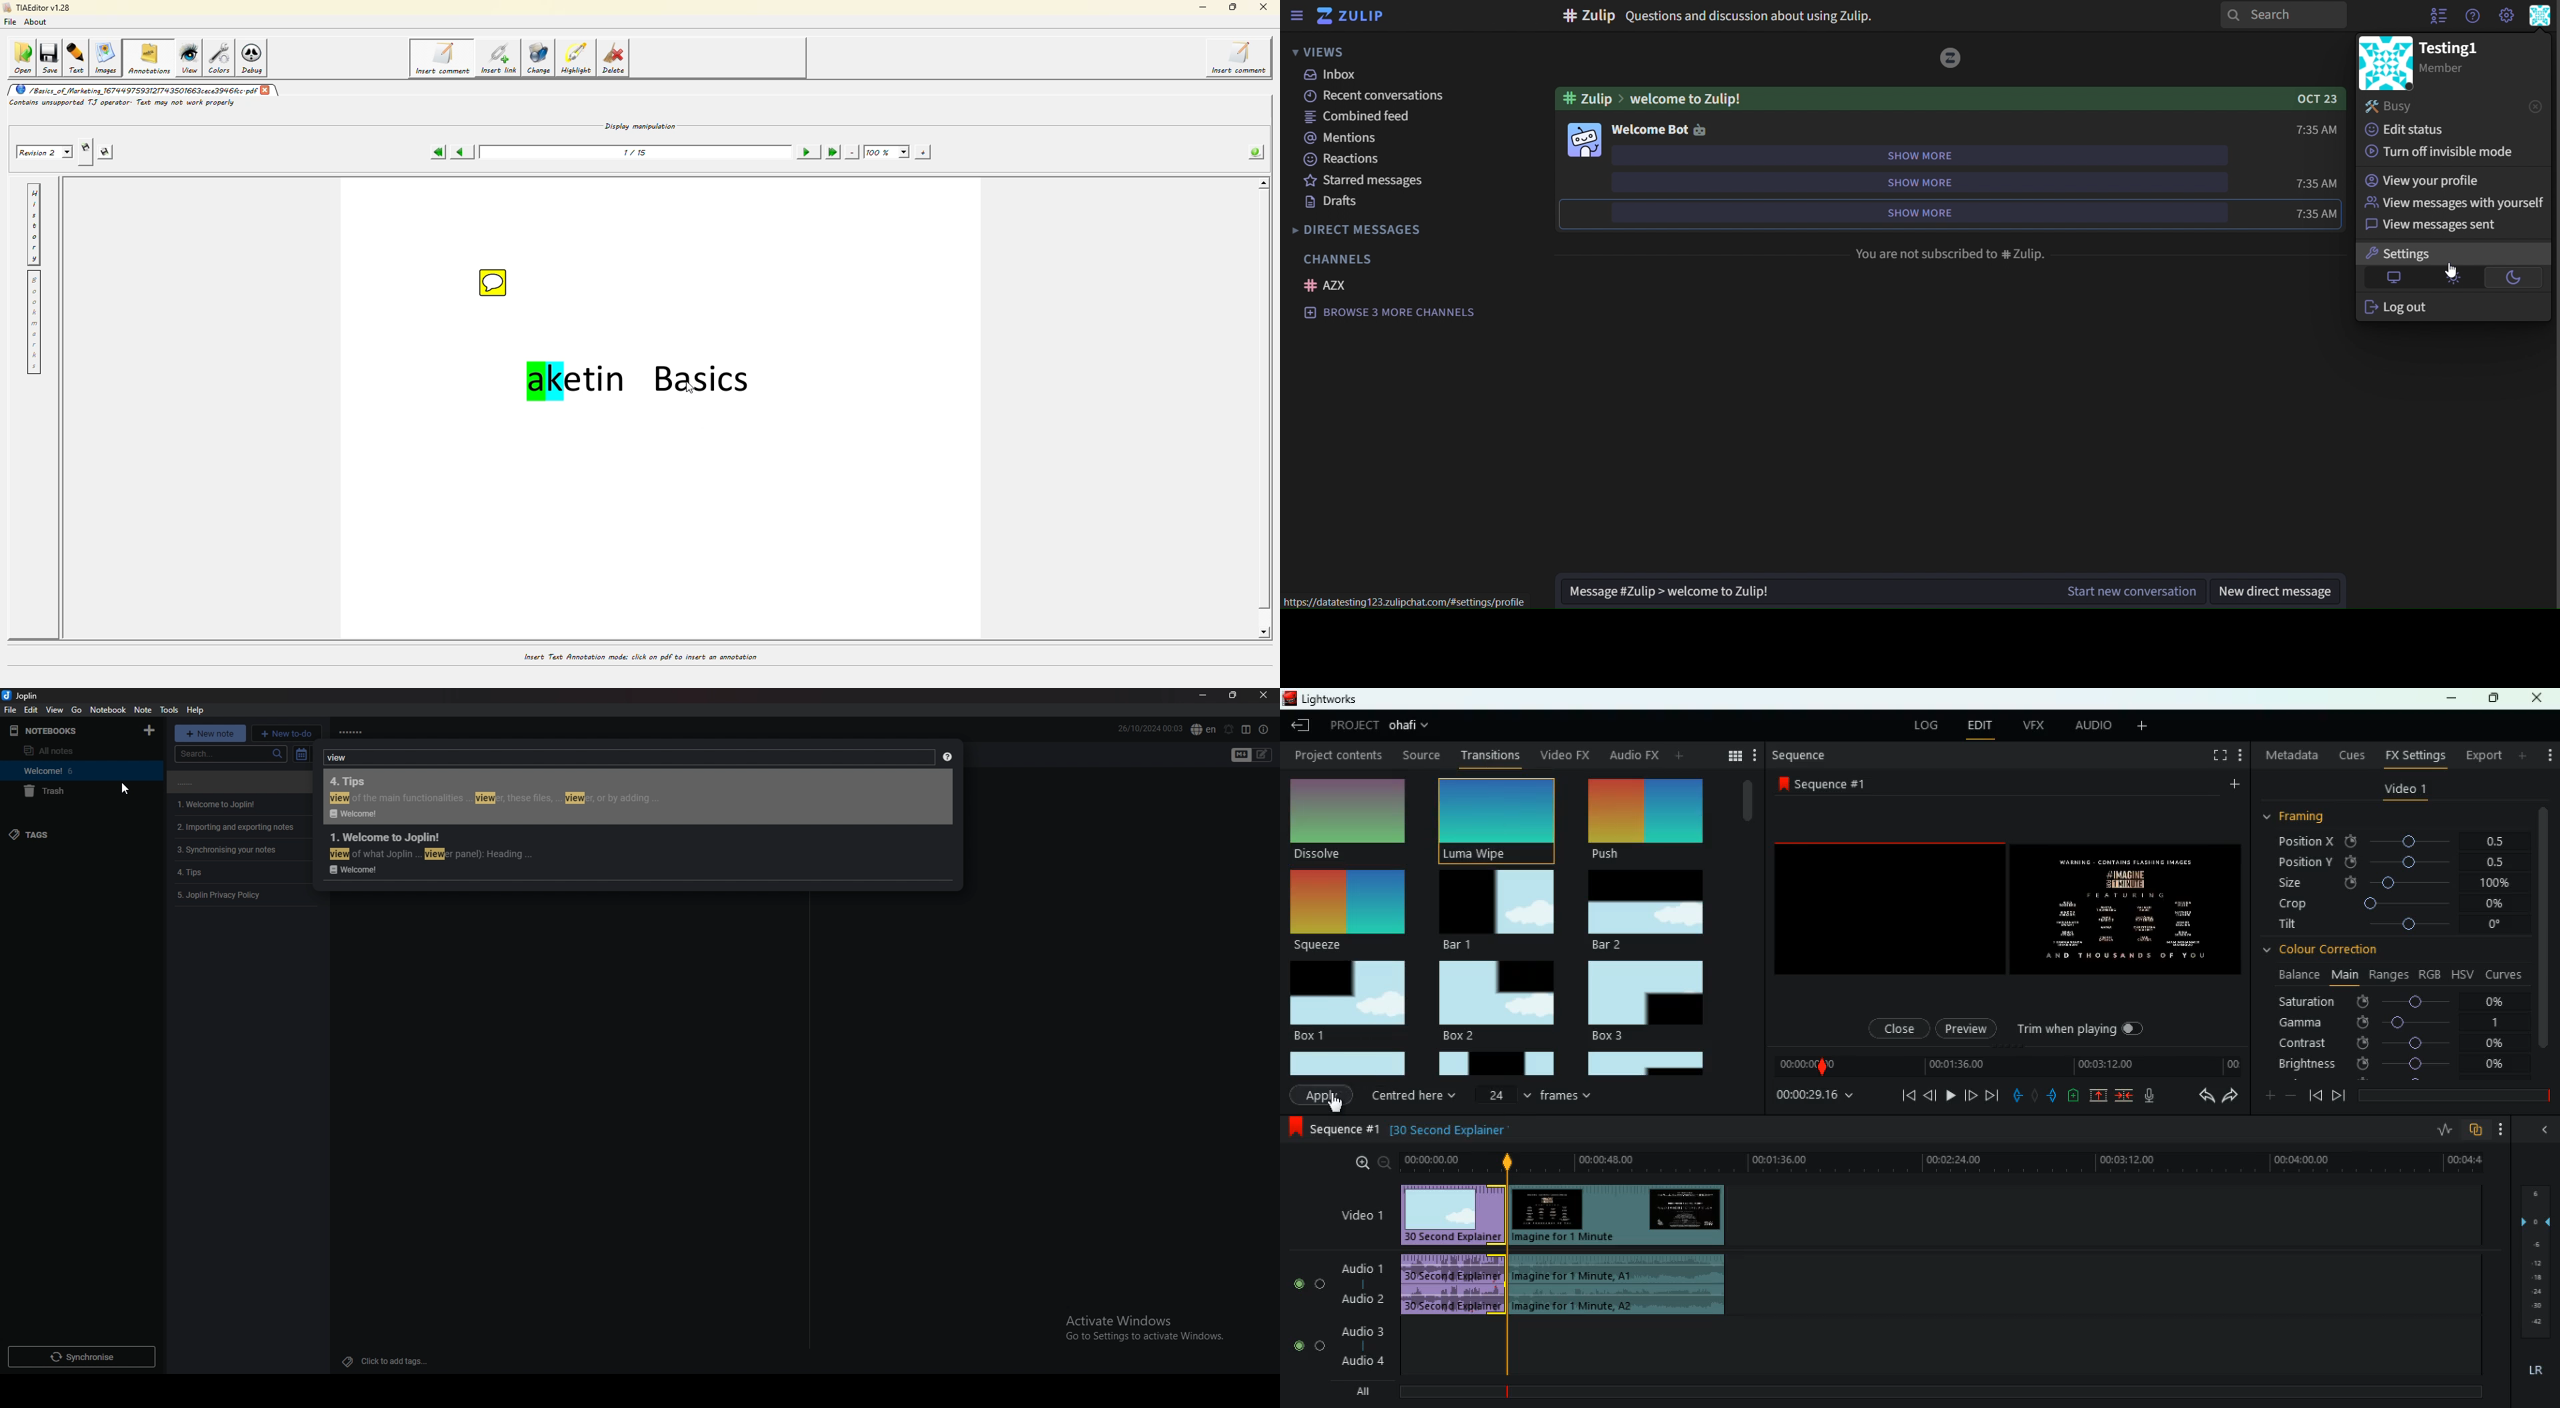 The height and width of the screenshot is (1428, 2576). Describe the element at coordinates (77, 709) in the screenshot. I see `go` at that location.